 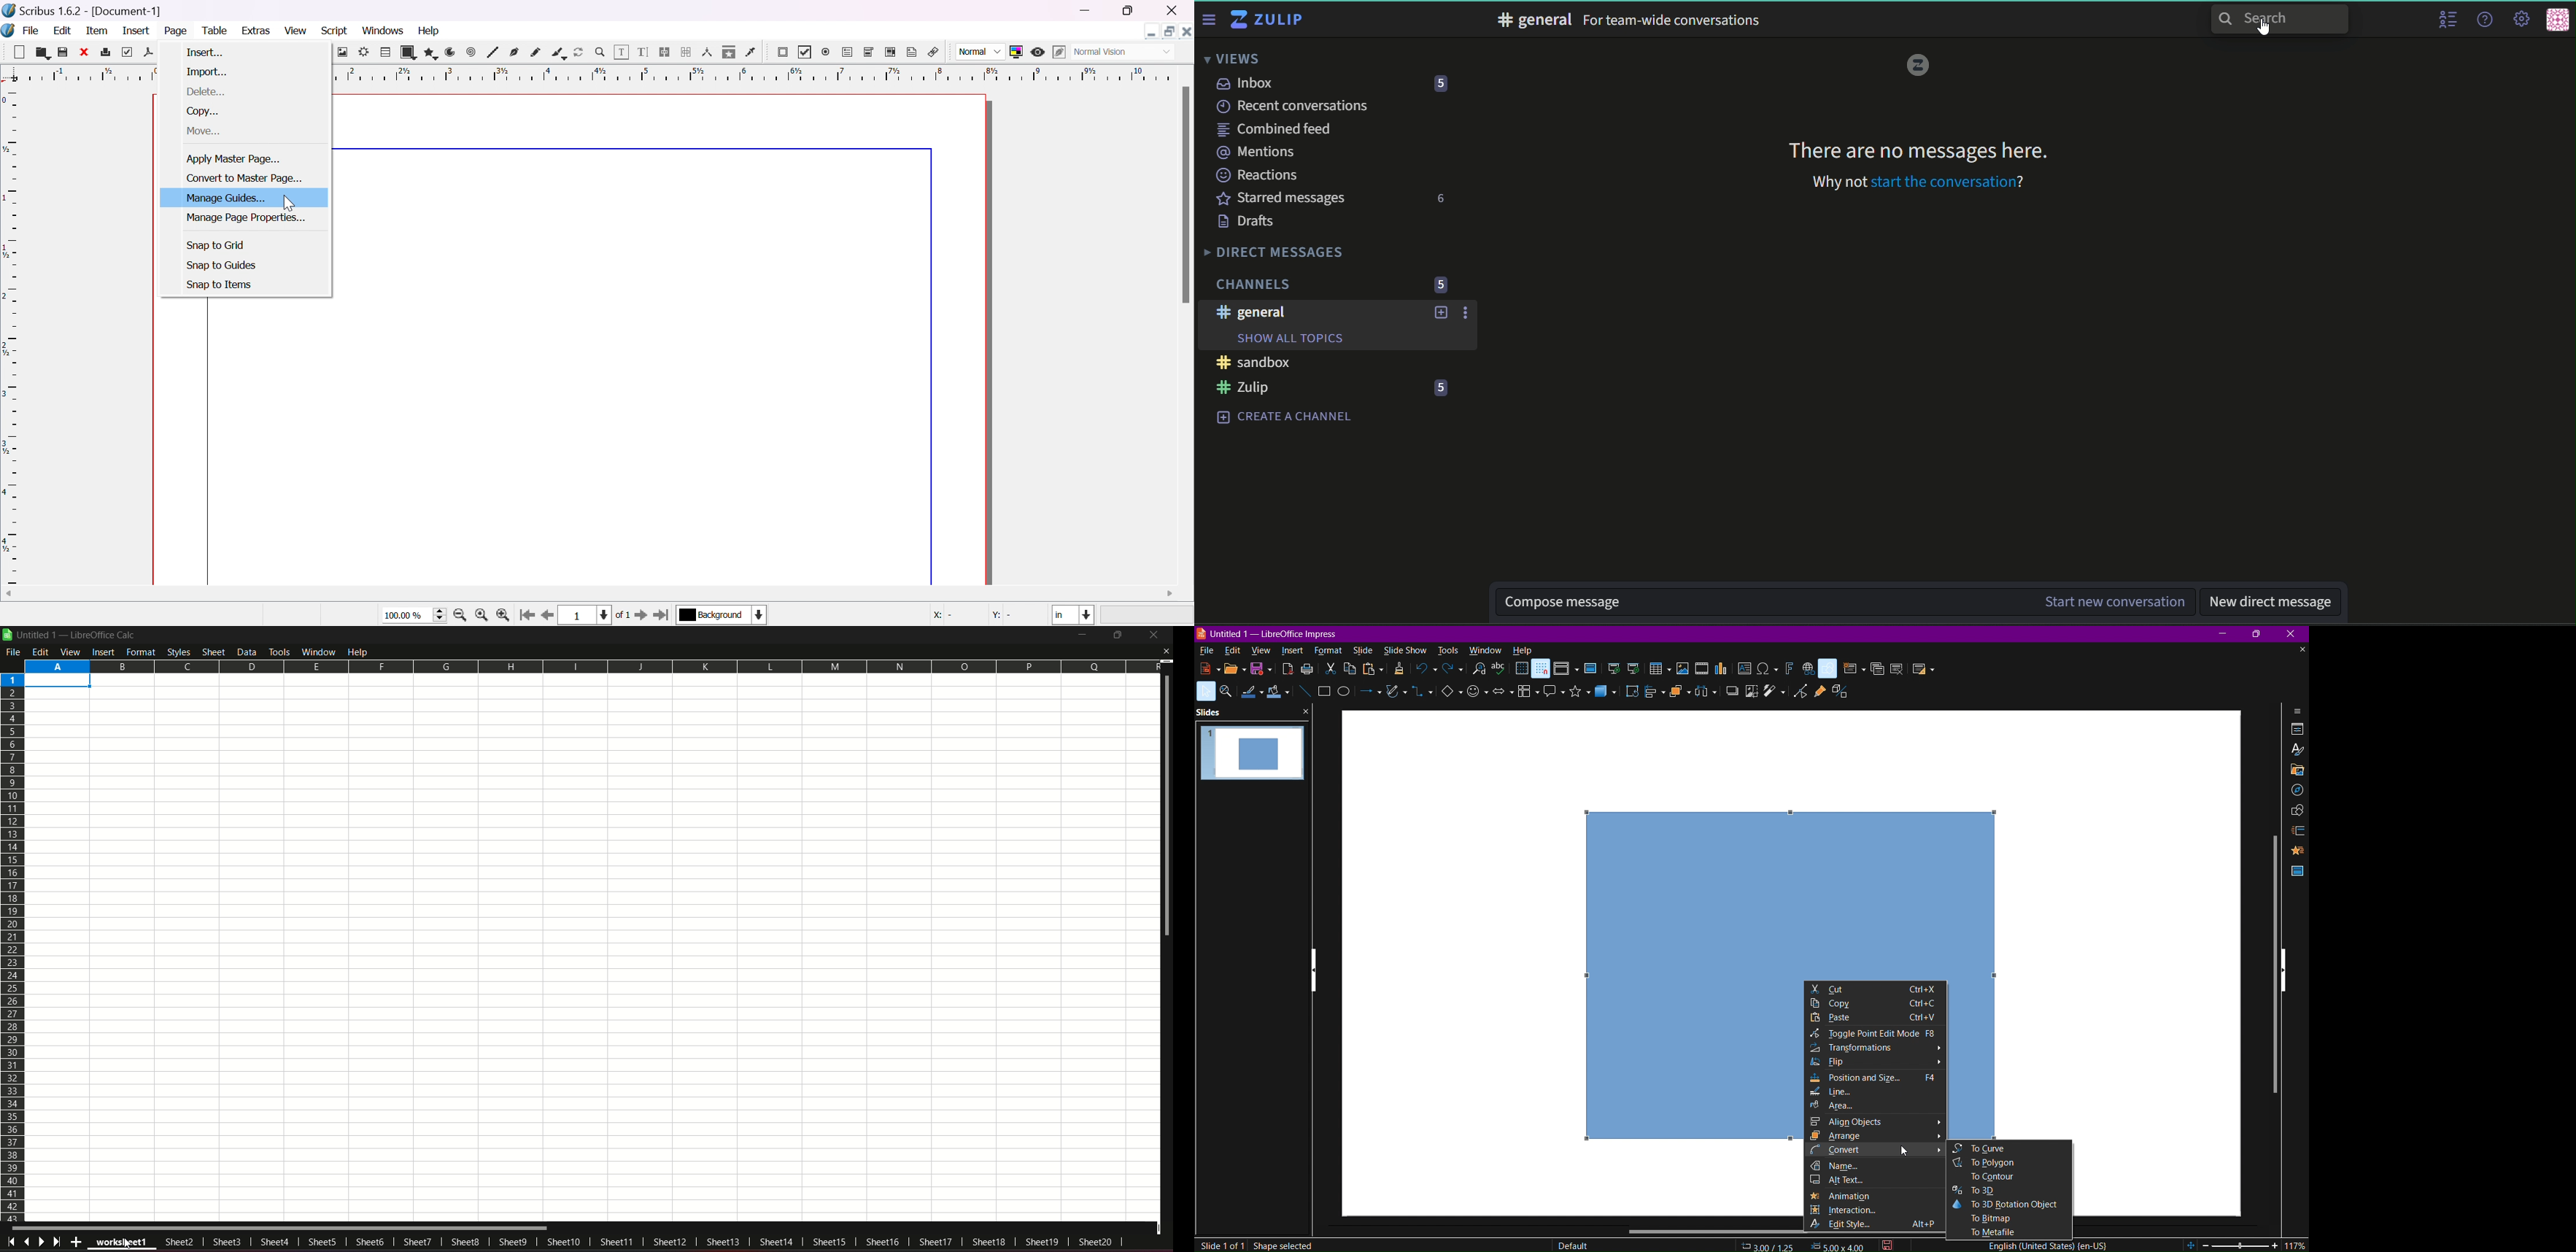 I want to click on go to first page, so click(x=526, y=614).